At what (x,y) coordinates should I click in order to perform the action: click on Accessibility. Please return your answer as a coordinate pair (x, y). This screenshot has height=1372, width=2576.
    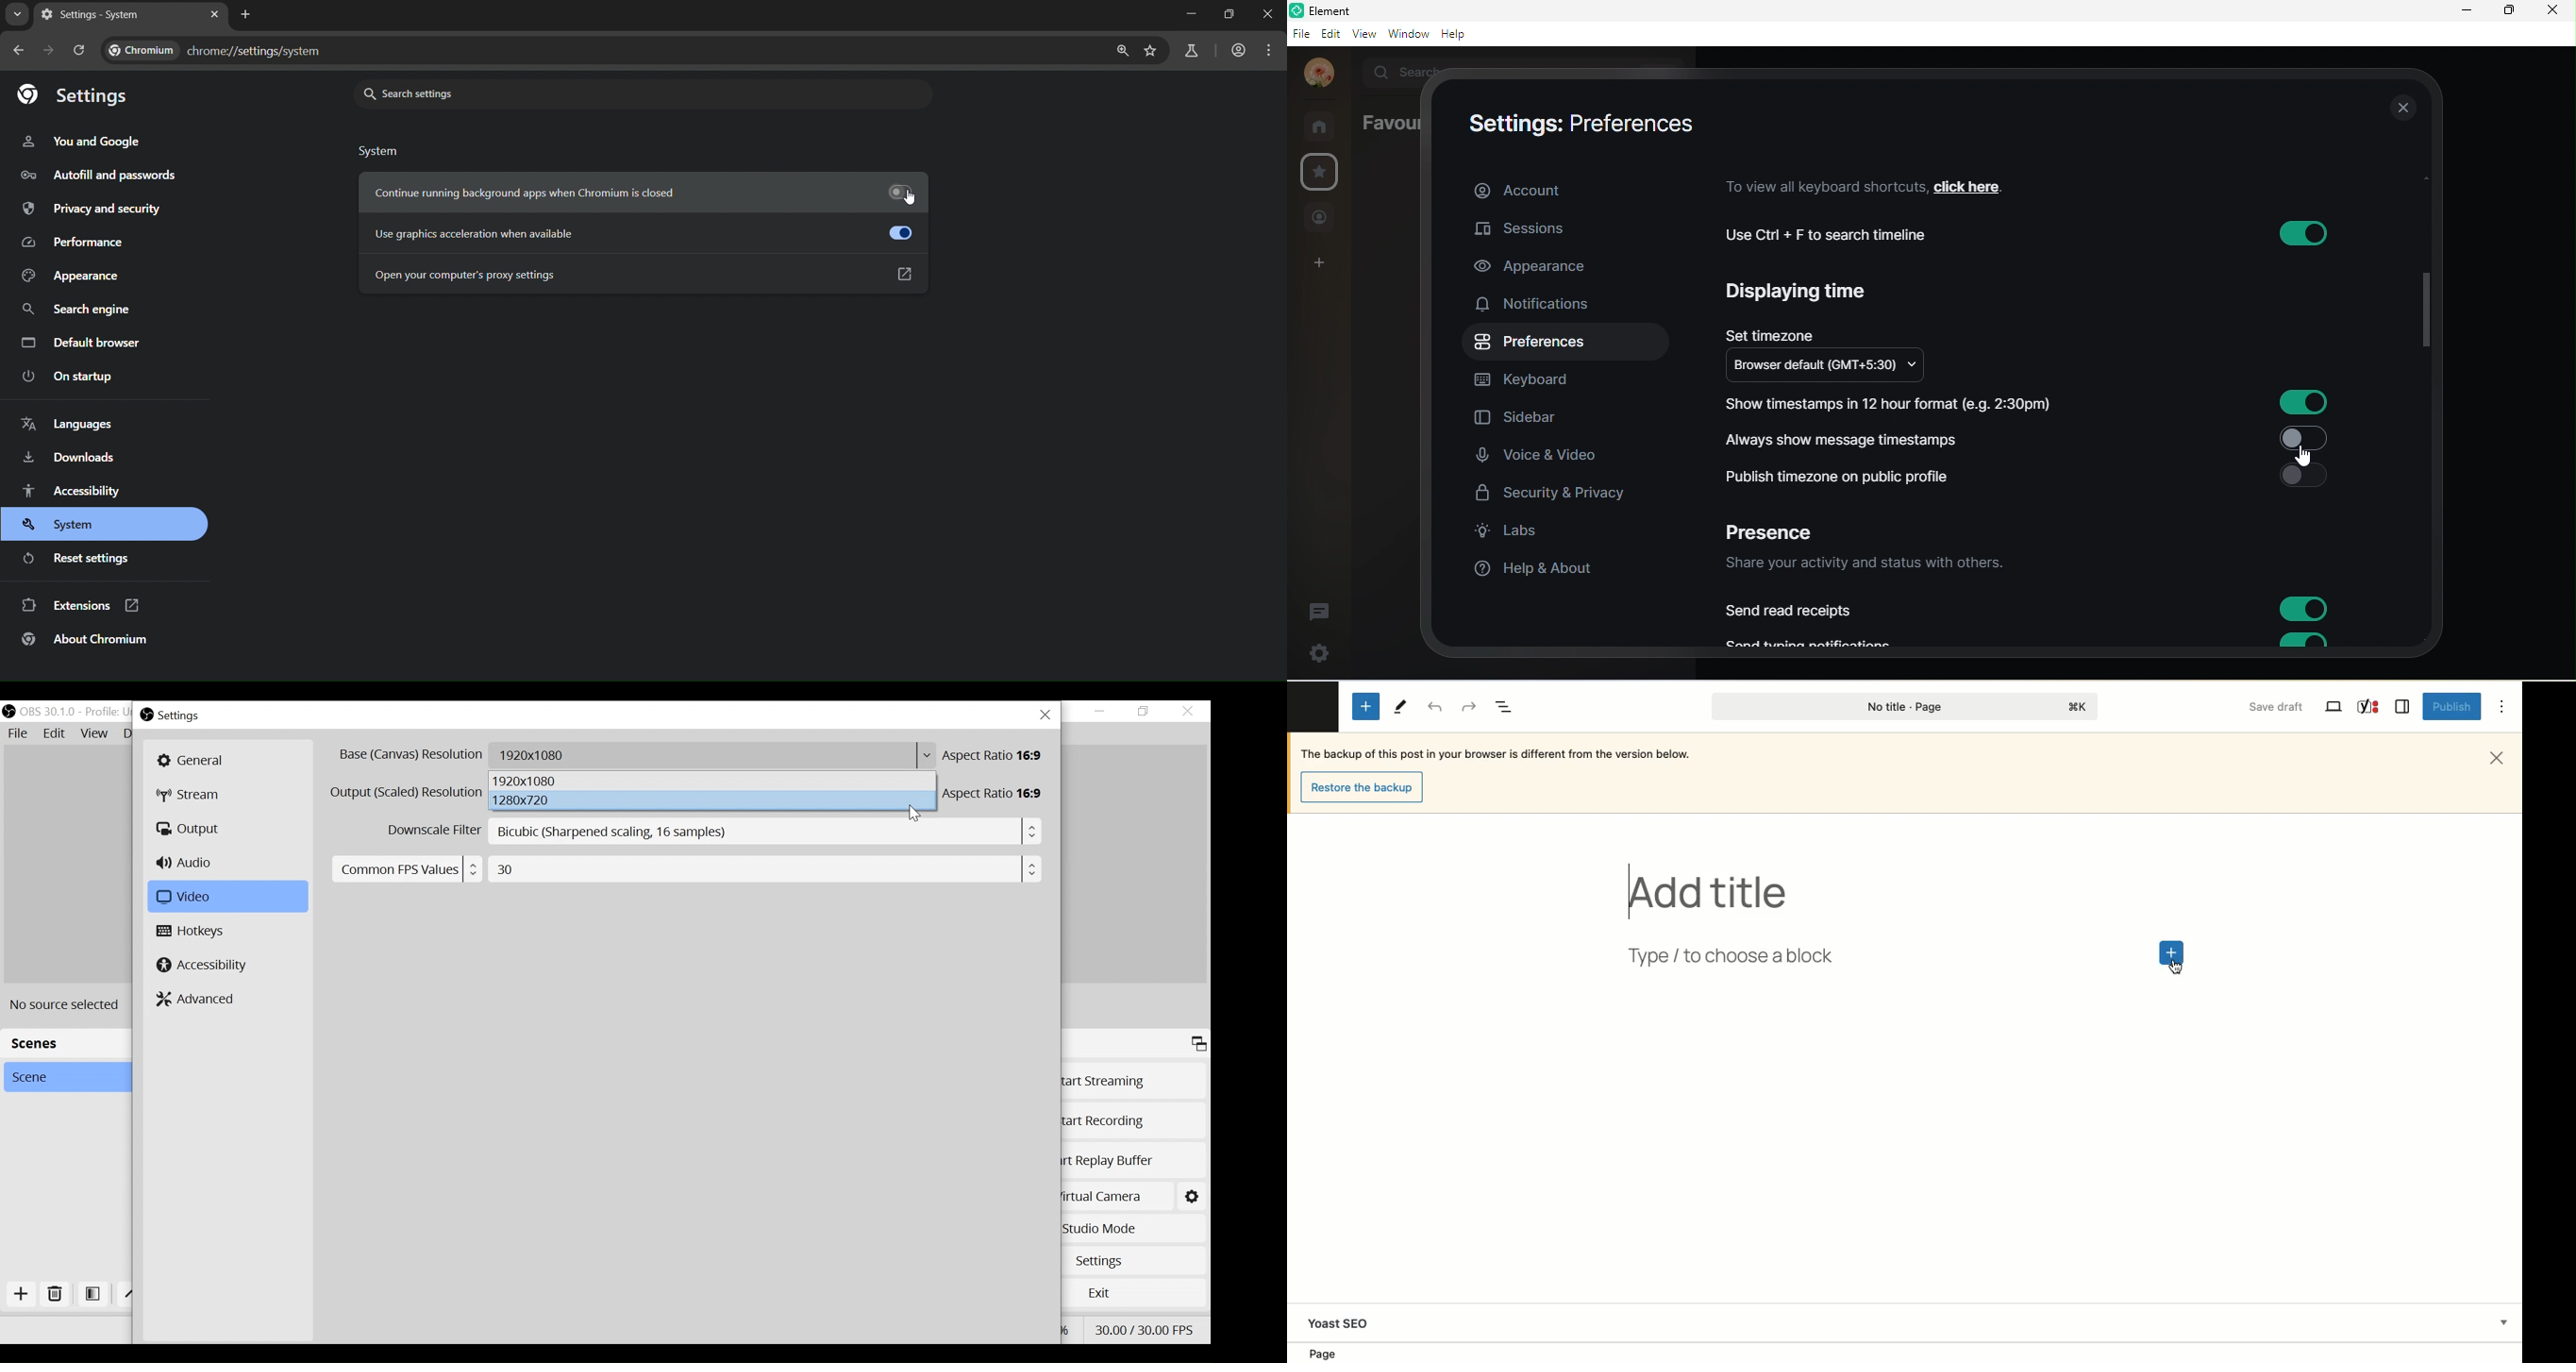
    Looking at the image, I should click on (202, 964).